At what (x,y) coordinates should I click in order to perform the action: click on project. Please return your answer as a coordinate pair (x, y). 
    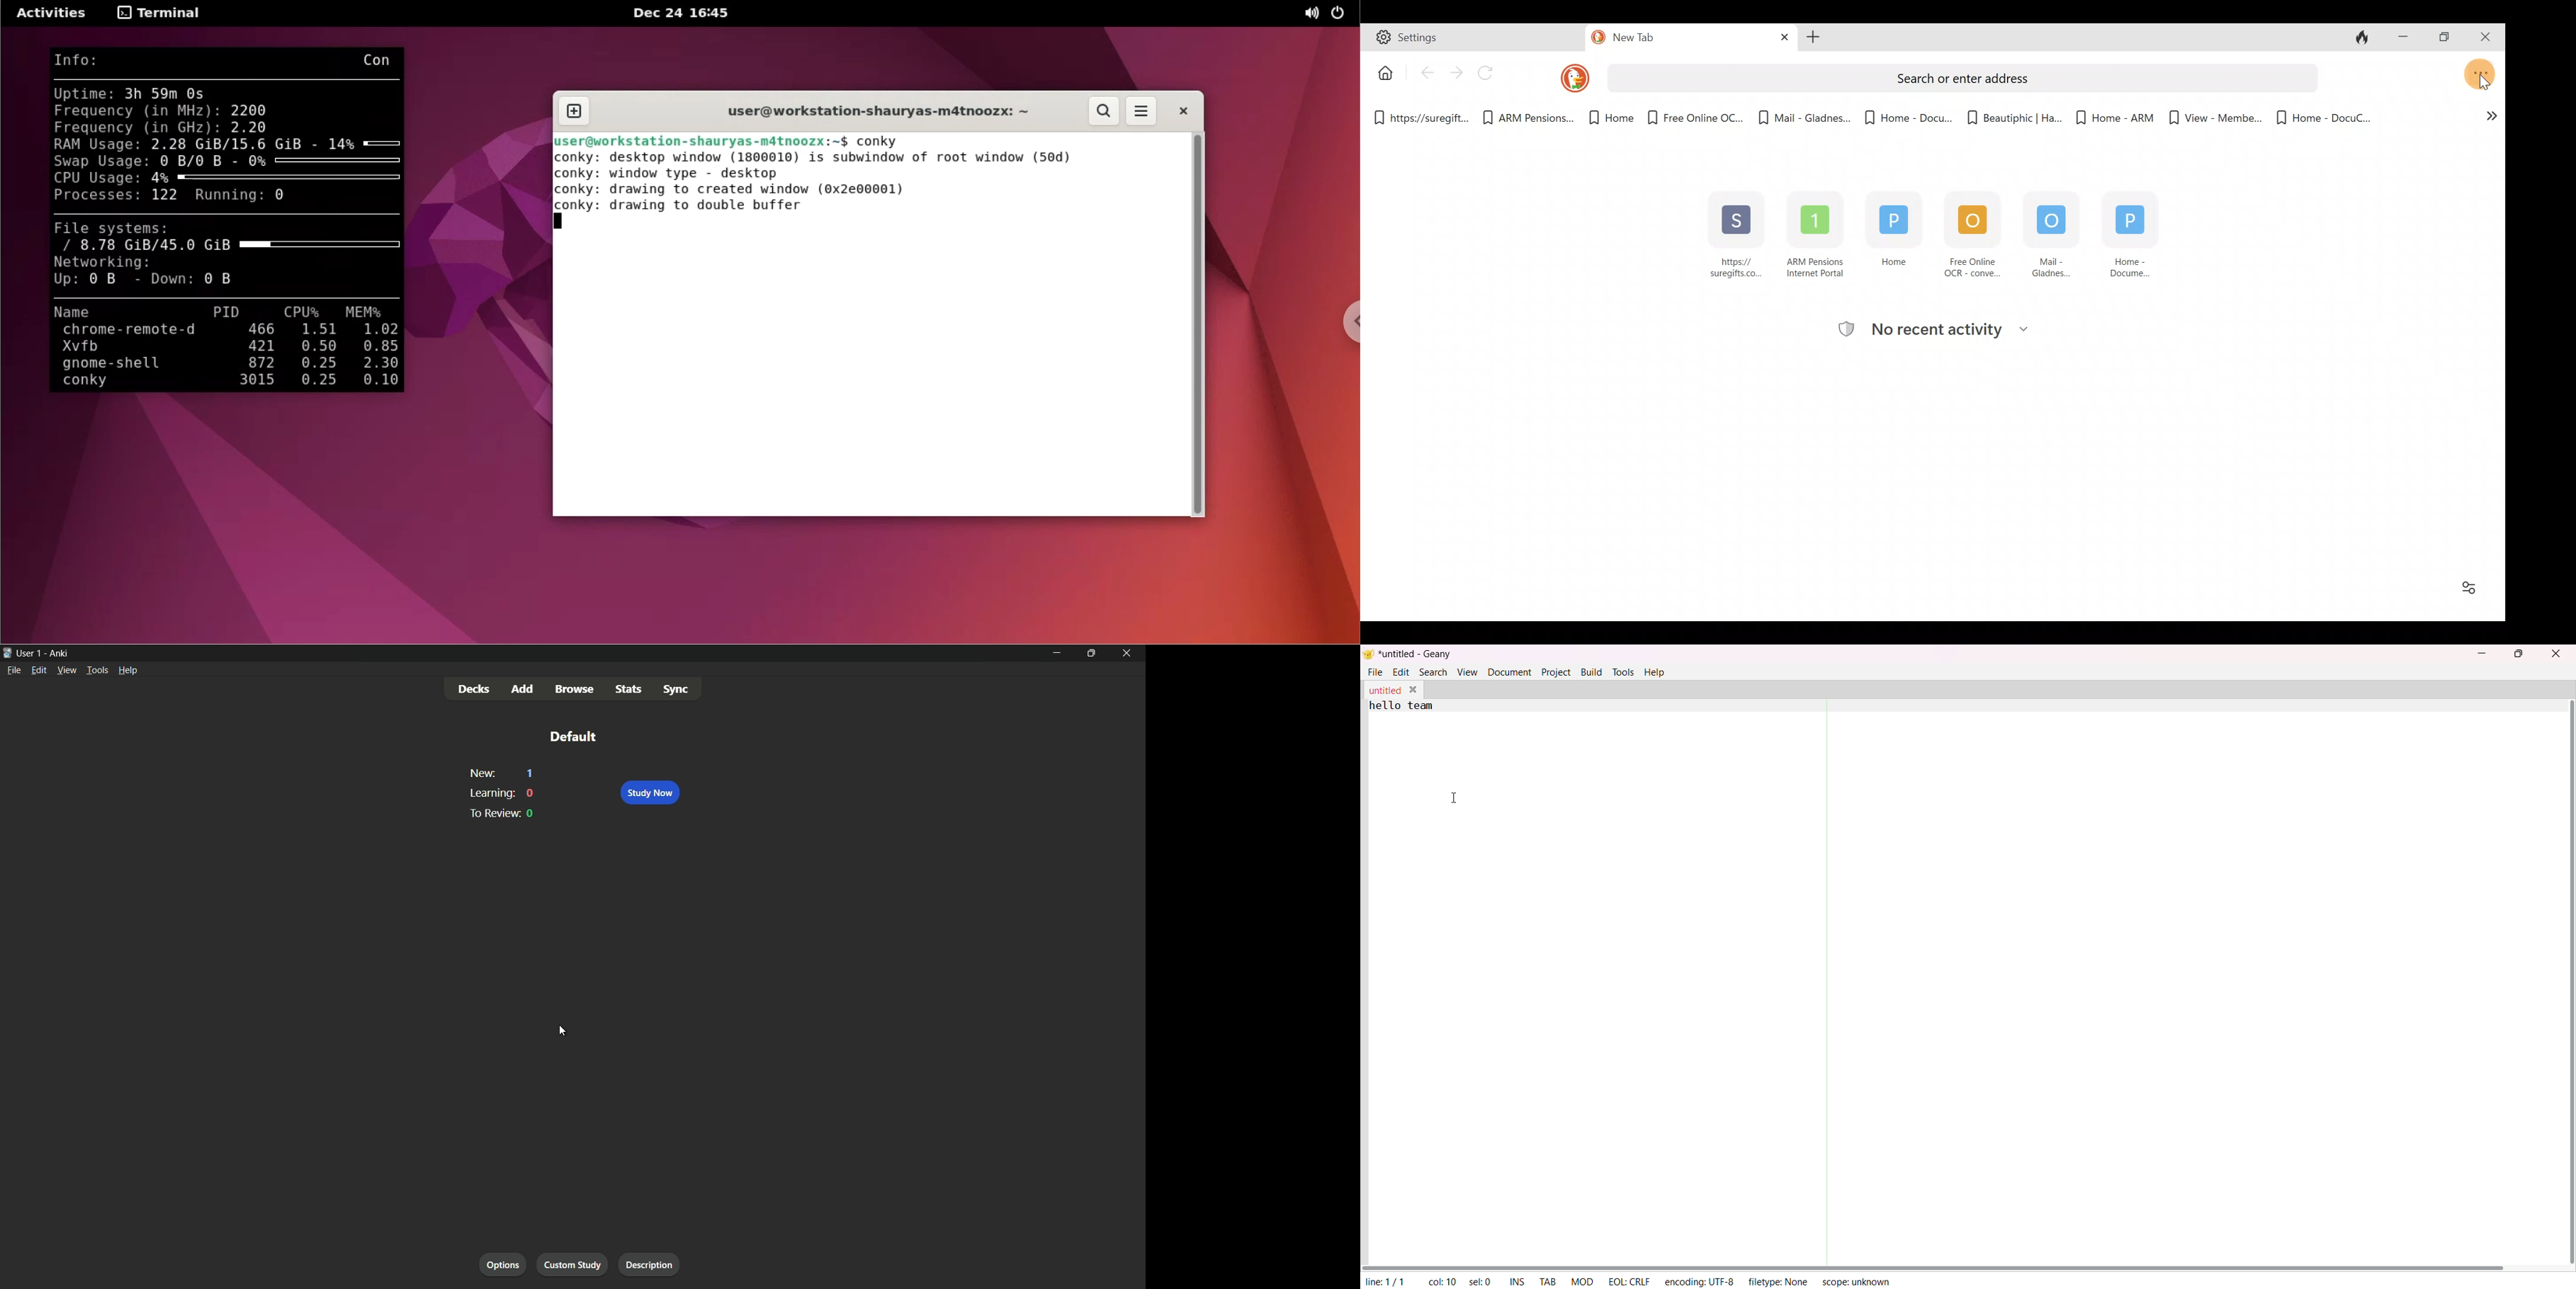
    Looking at the image, I should click on (1554, 672).